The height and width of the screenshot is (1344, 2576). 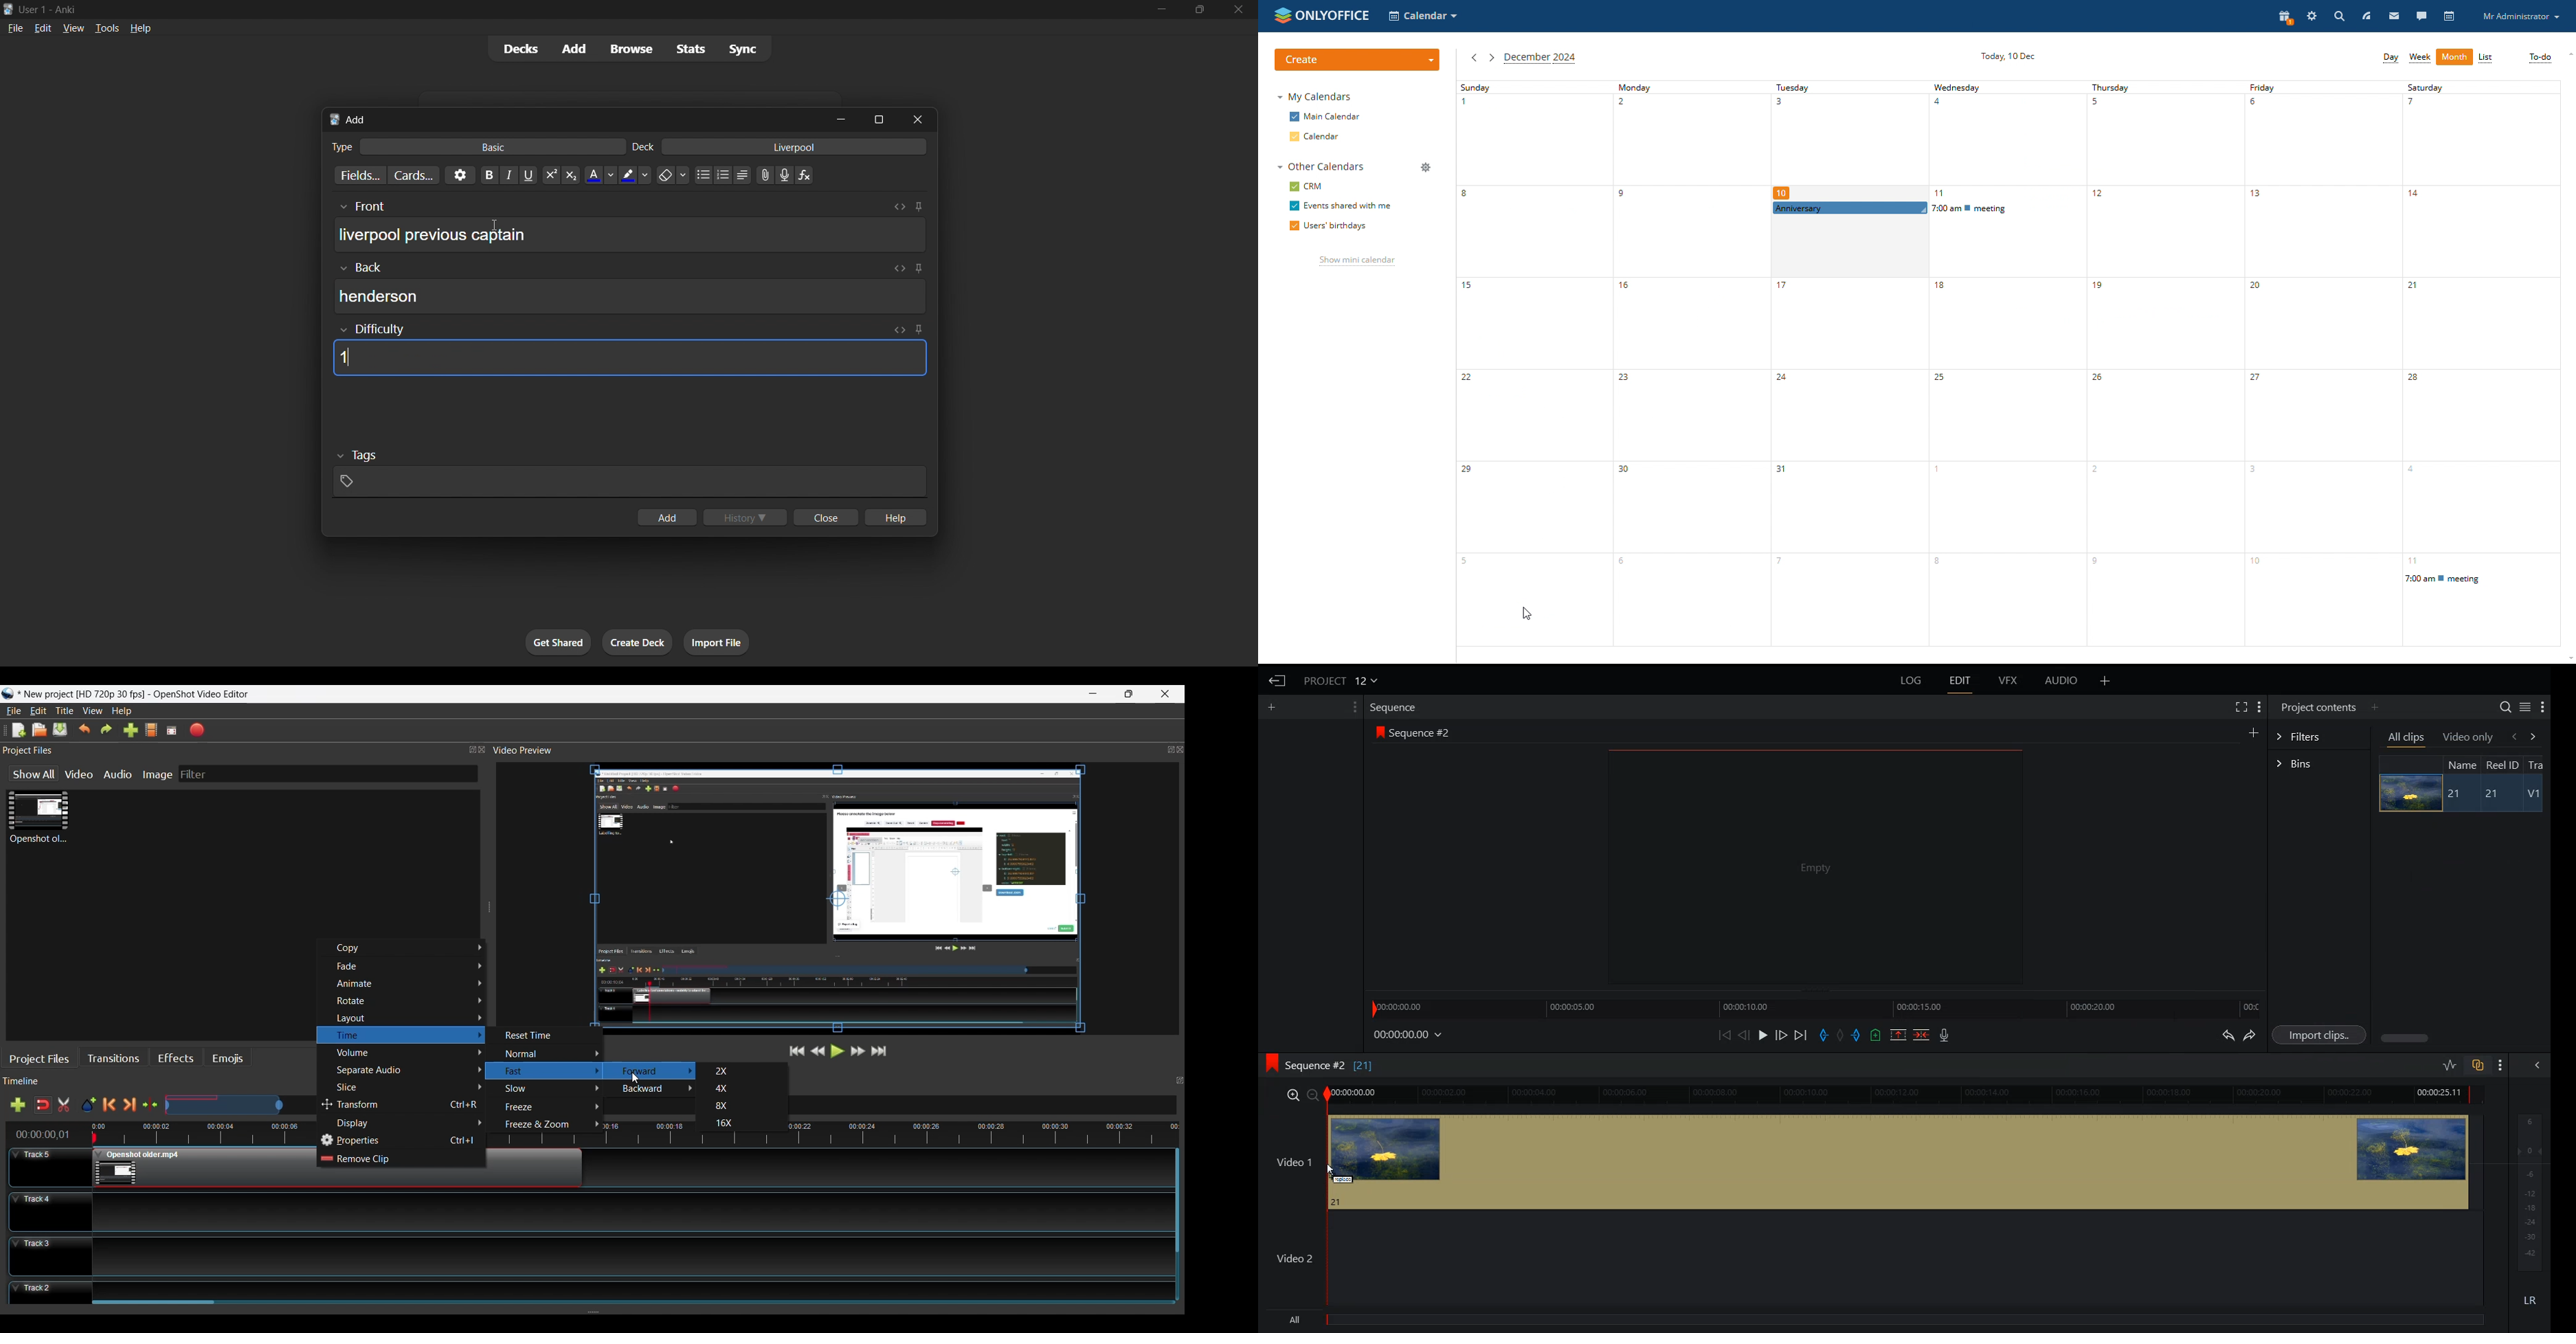 What do you see at coordinates (905, 1132) in the screenshot?
I see `timeline` at bounding box center [905, 1132].